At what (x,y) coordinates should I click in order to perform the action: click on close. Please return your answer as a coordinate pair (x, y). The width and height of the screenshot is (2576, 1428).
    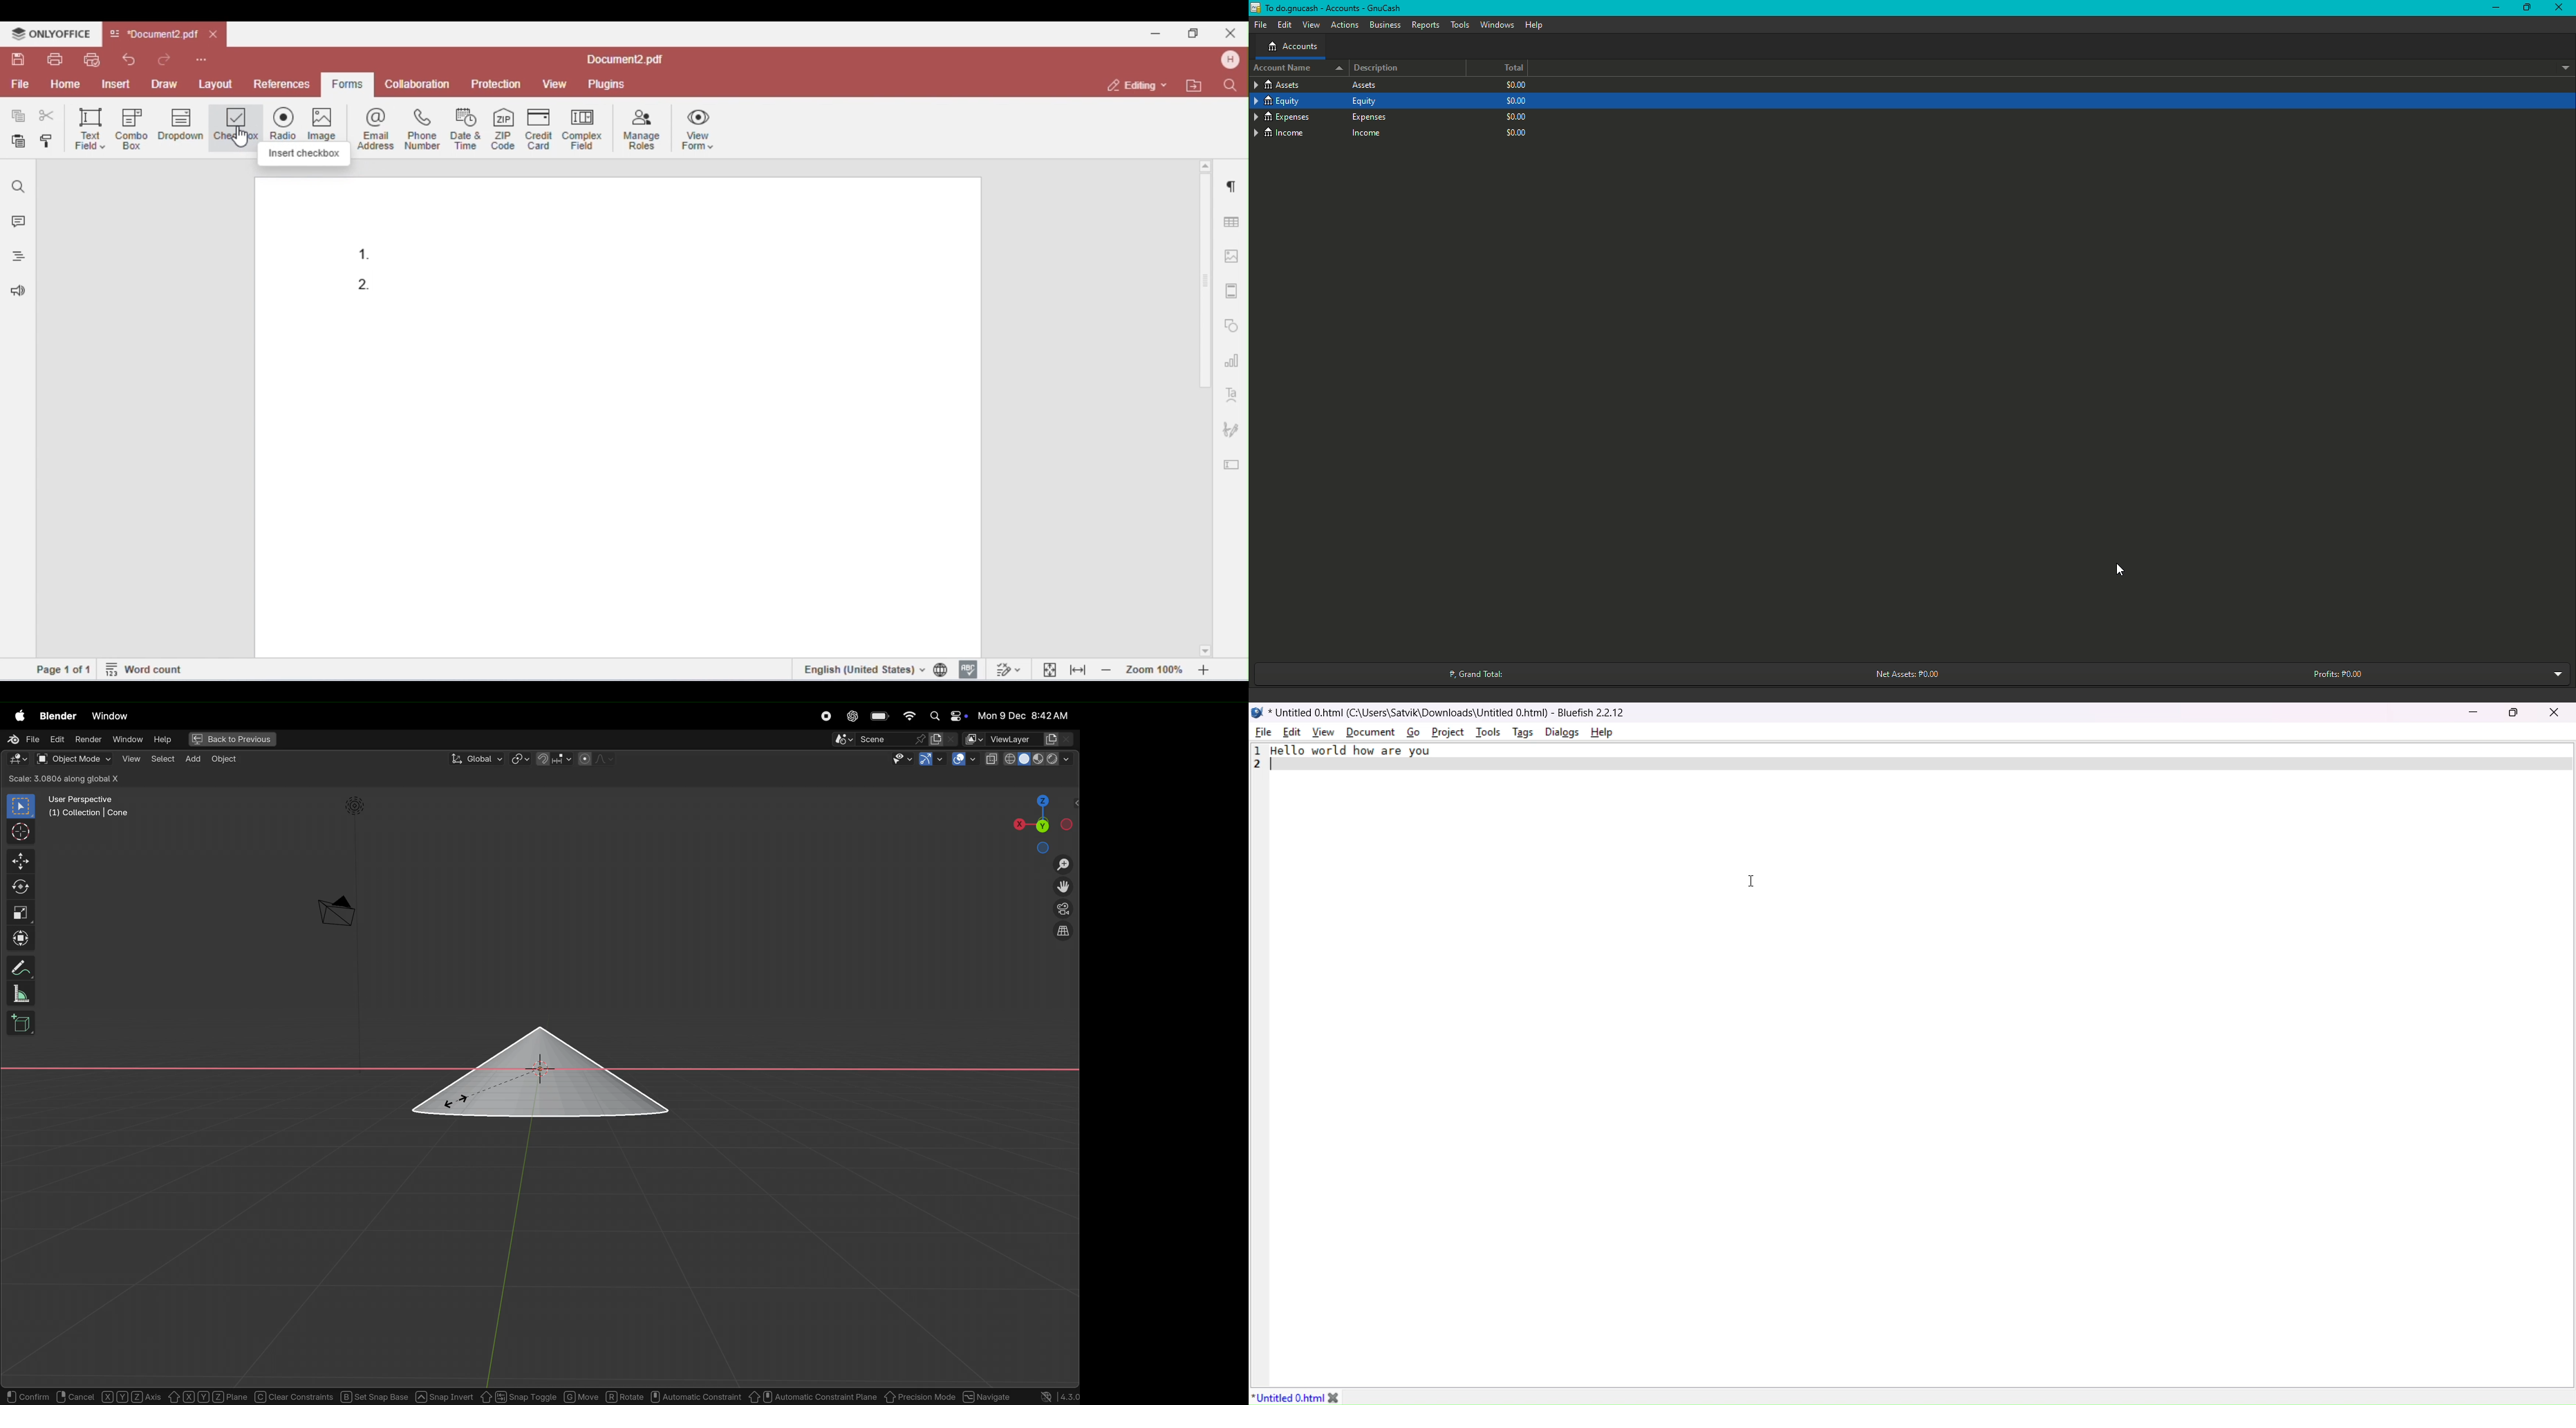
    Looking at the image, I should click on (2554, 713).